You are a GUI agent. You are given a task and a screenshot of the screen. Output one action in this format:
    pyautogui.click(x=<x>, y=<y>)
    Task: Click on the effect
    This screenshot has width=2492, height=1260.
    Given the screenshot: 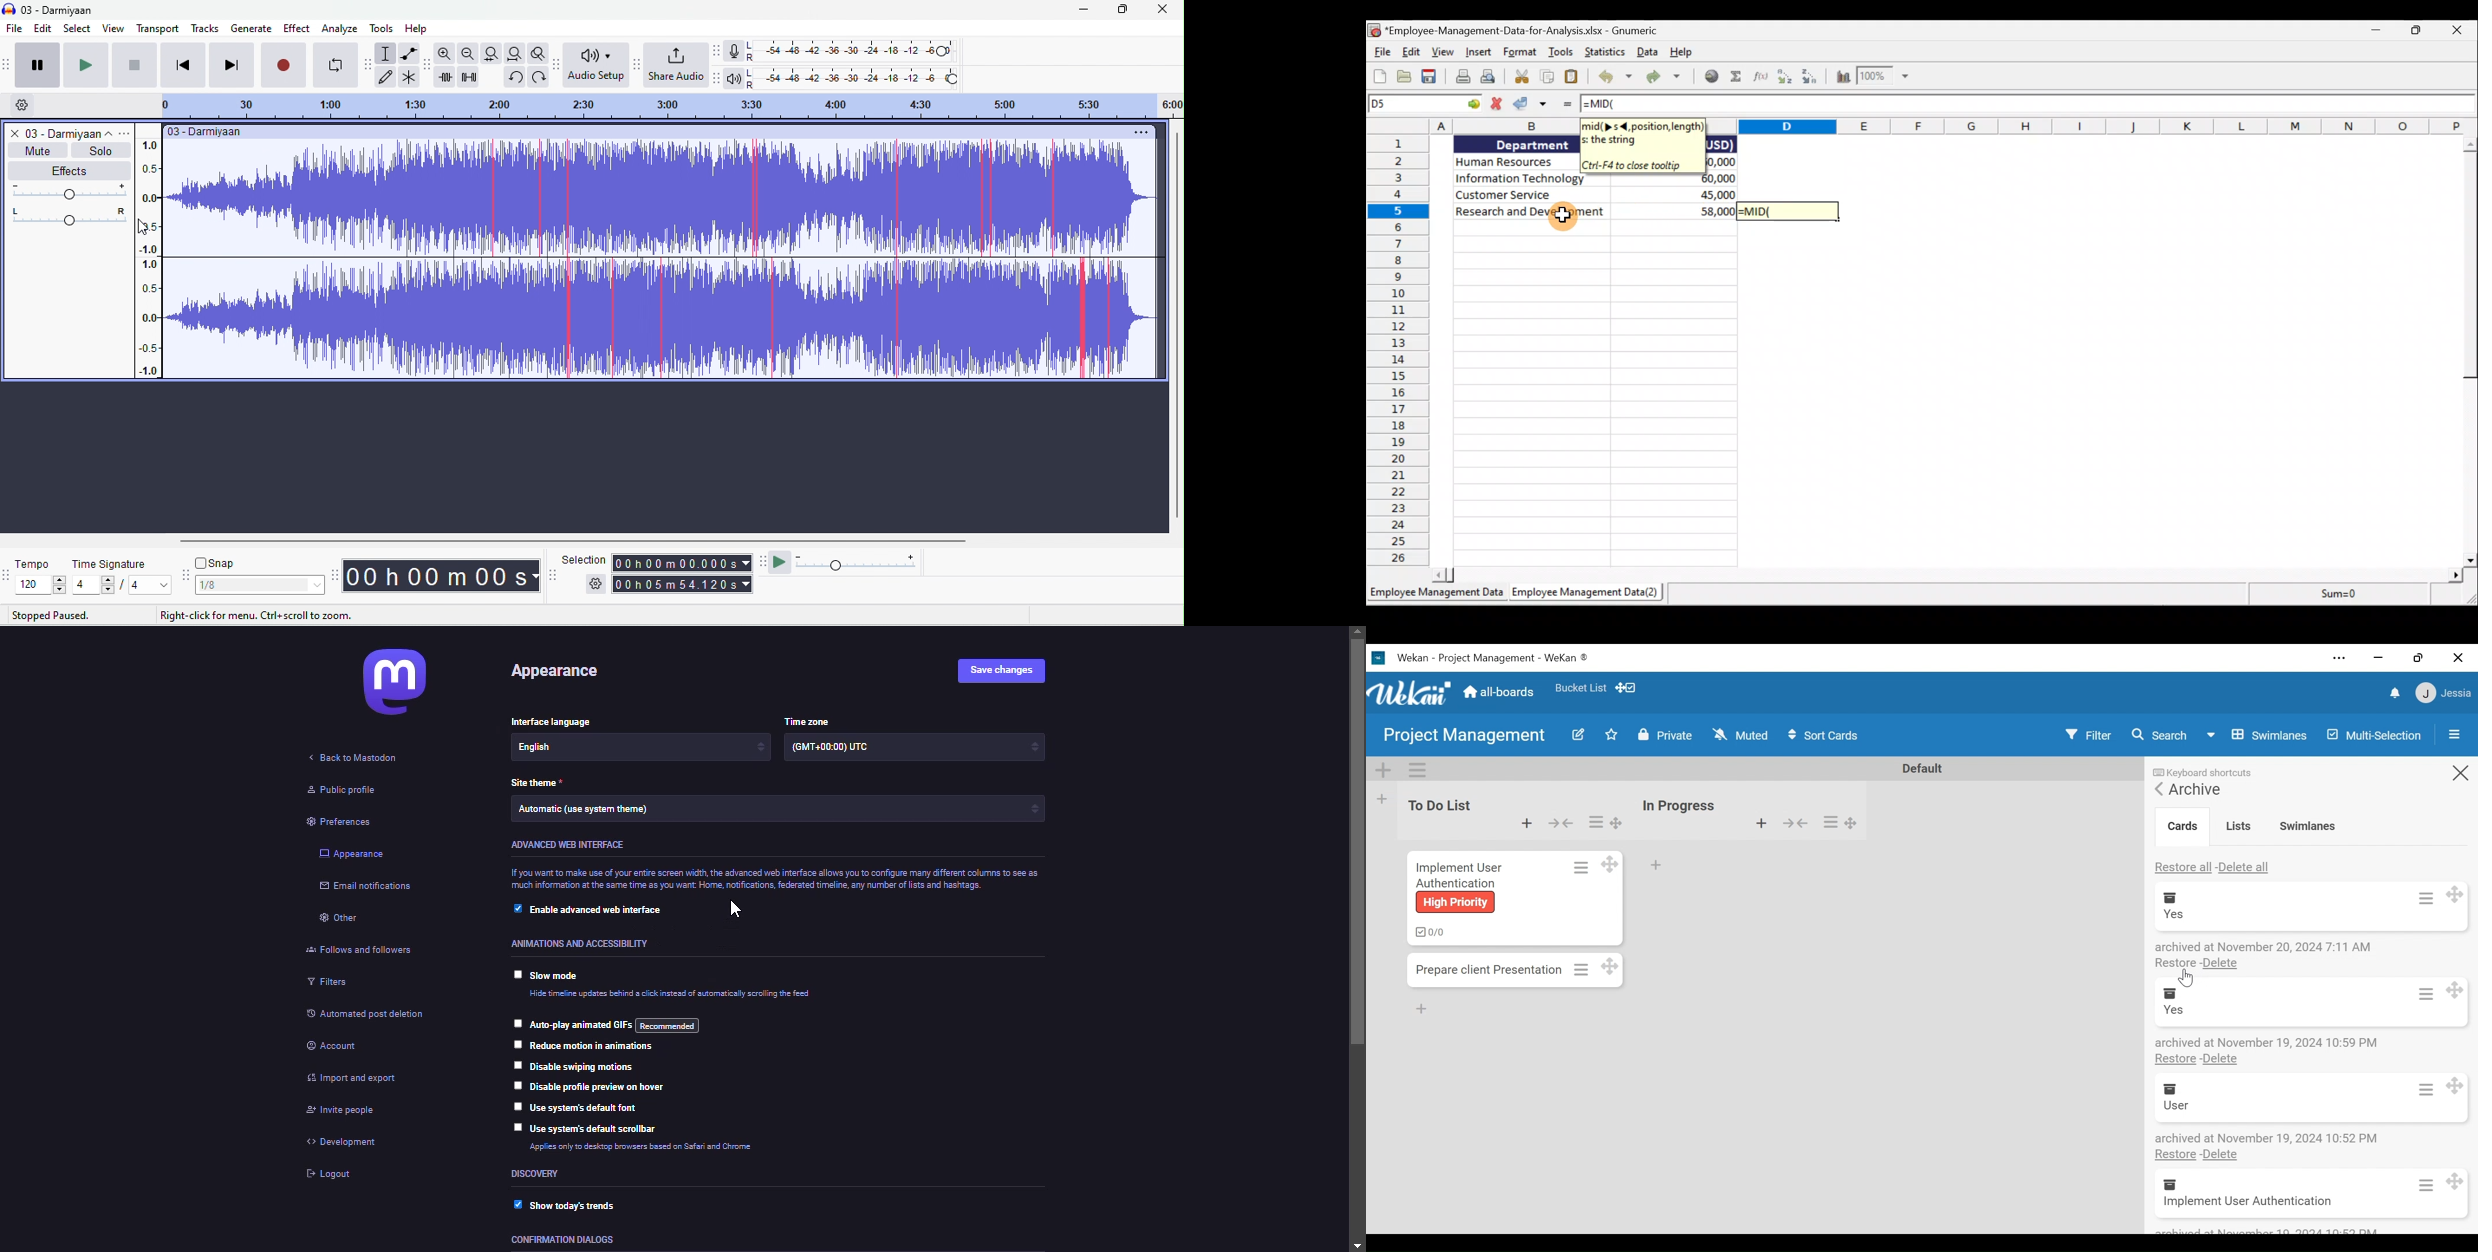 What is the action you would take?
    pyautogui.click(x=297, y=28)
    